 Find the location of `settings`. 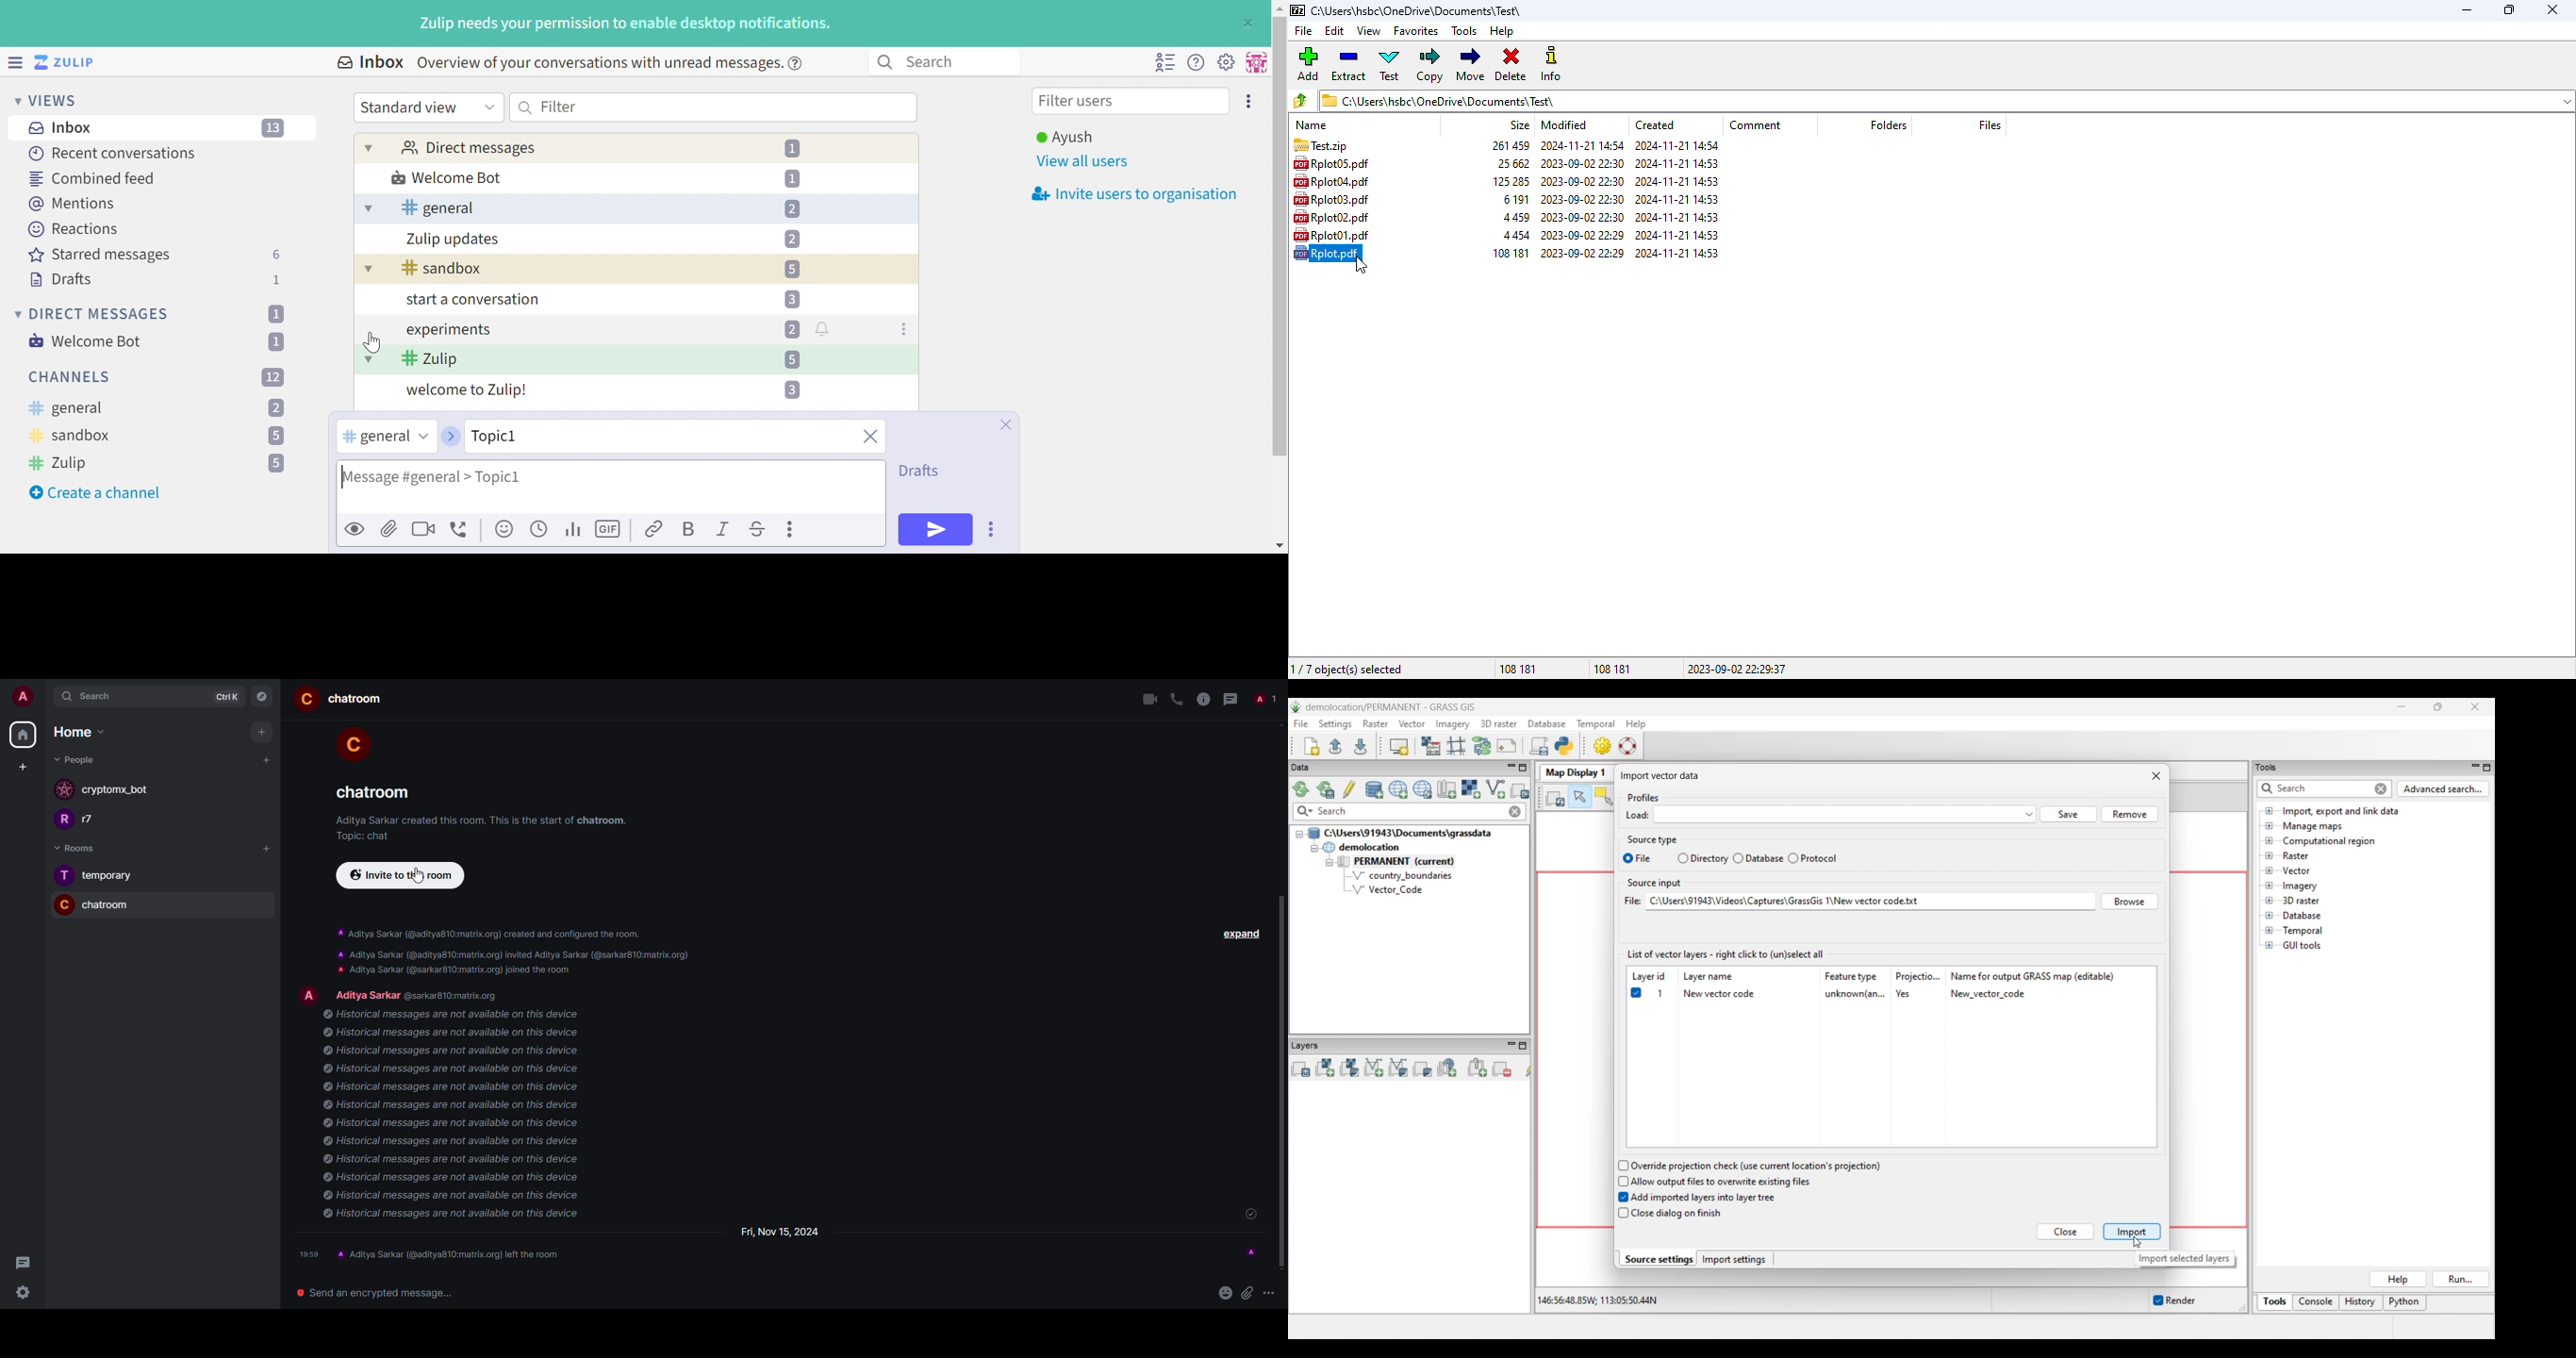

settings is located at coordinates (19, 1294).